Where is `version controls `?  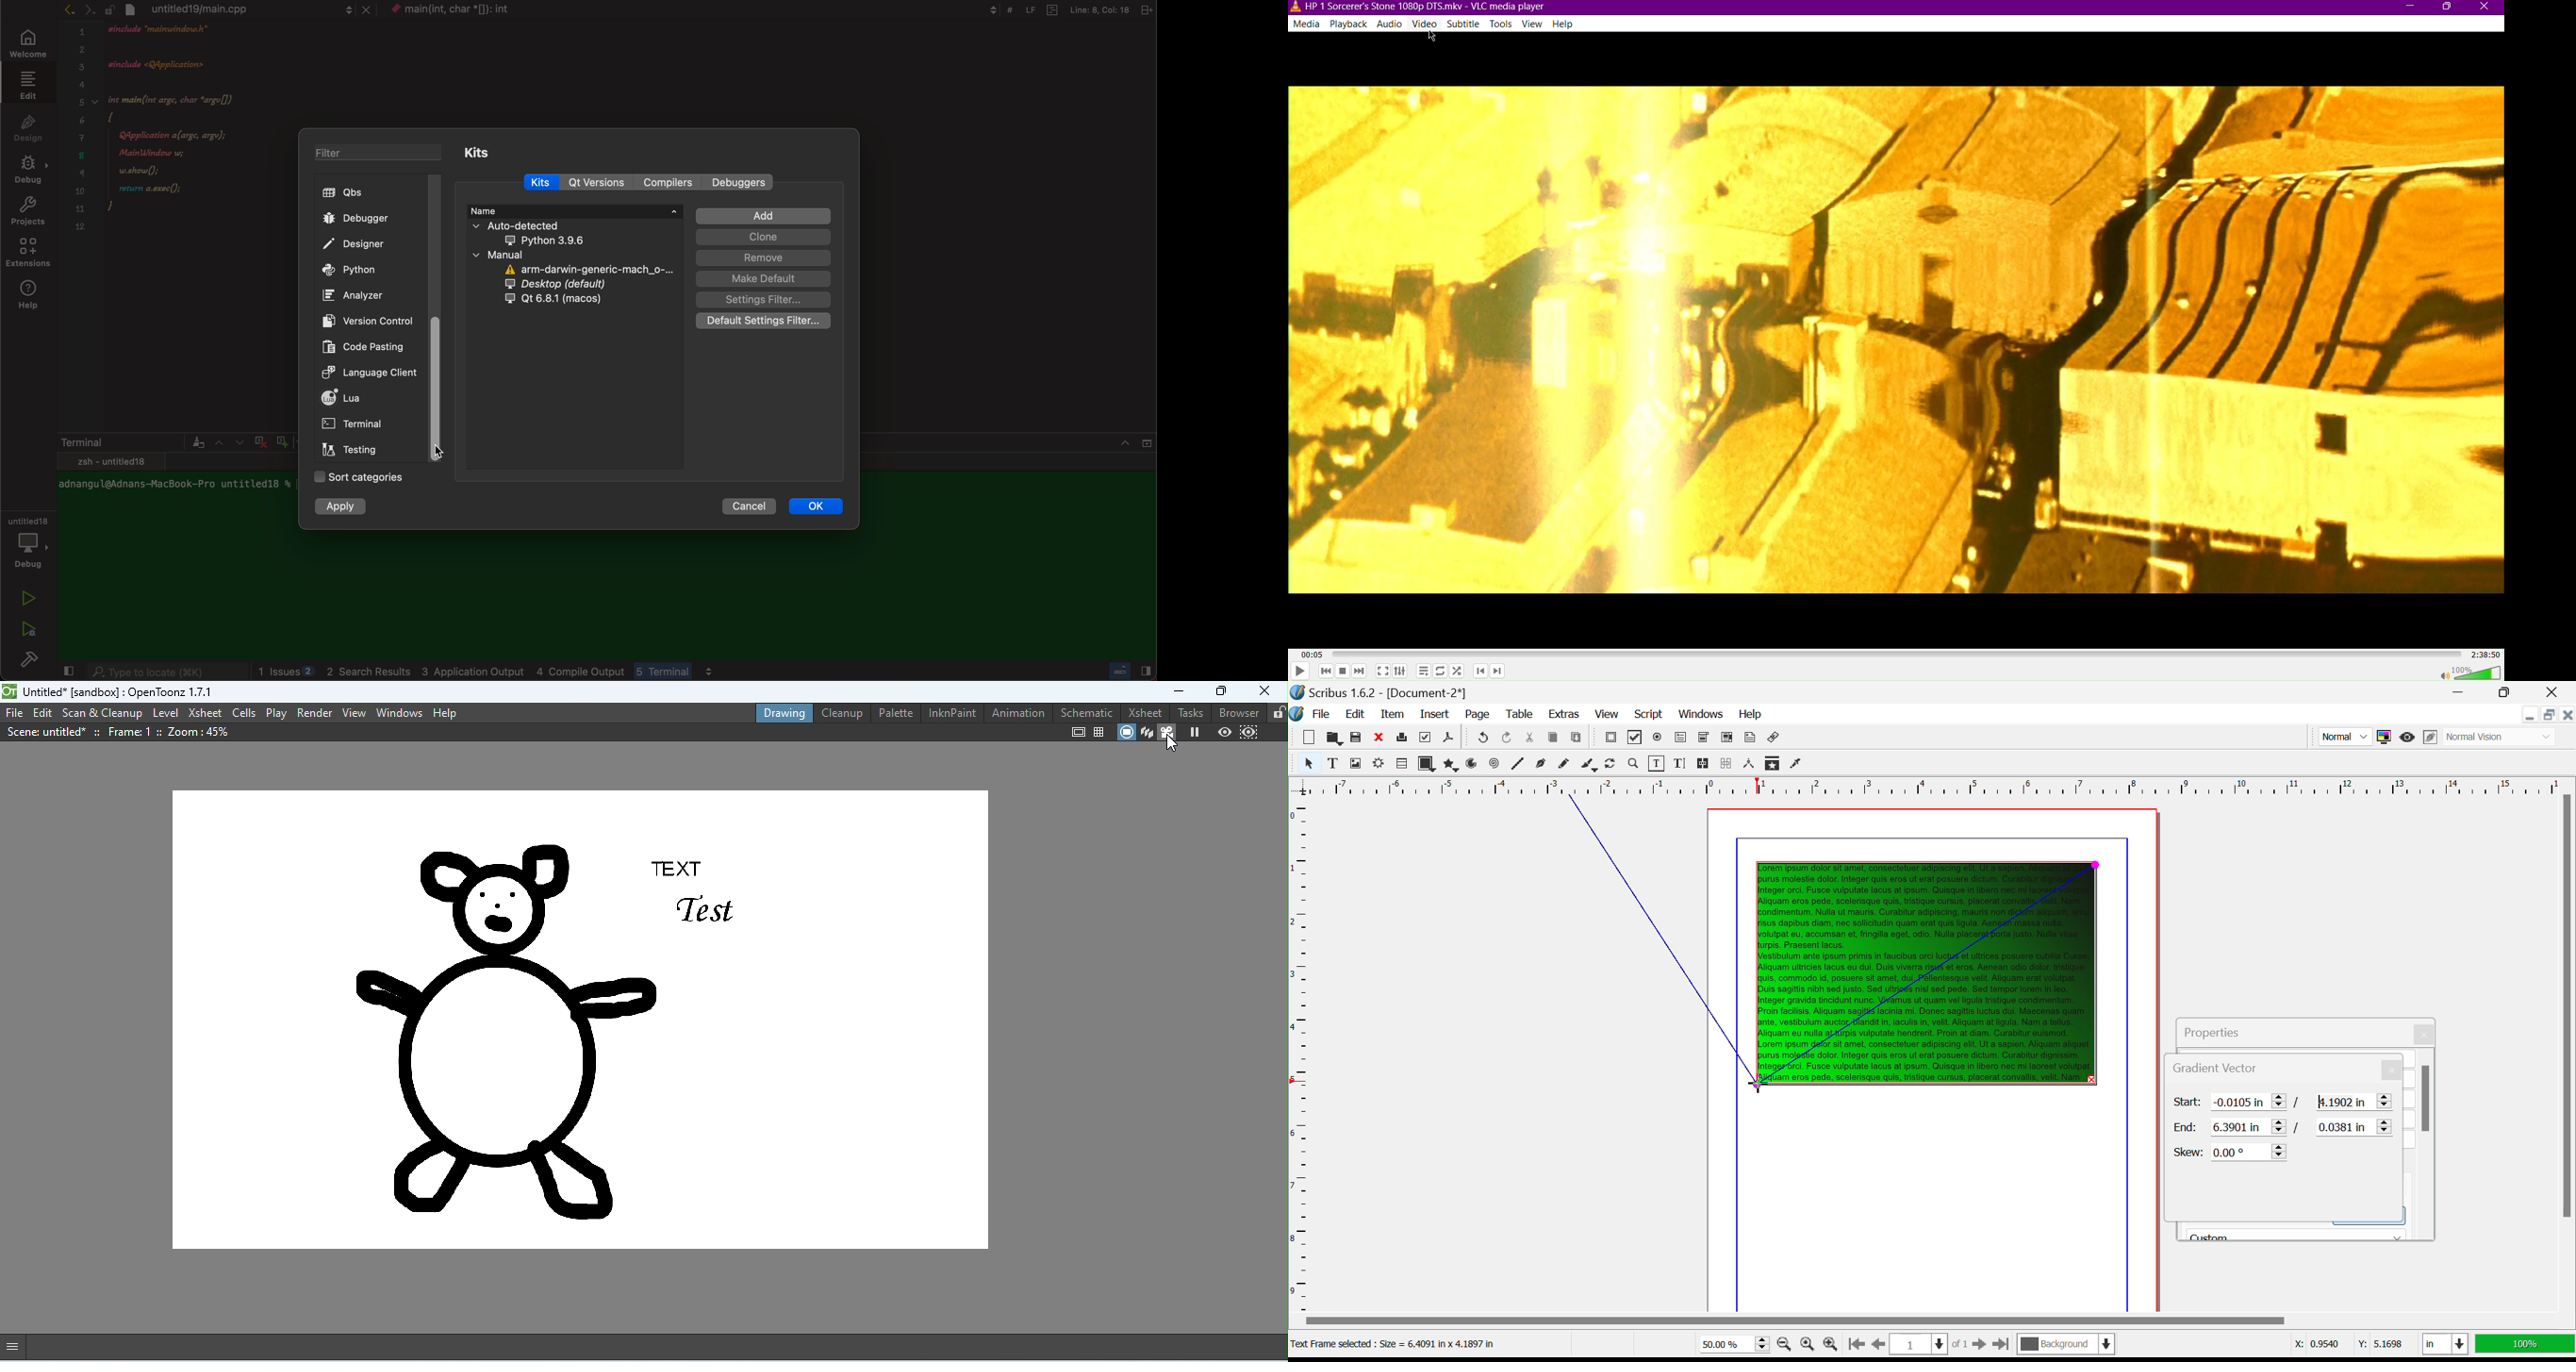
version controls  is located at coordinates (364, 320).